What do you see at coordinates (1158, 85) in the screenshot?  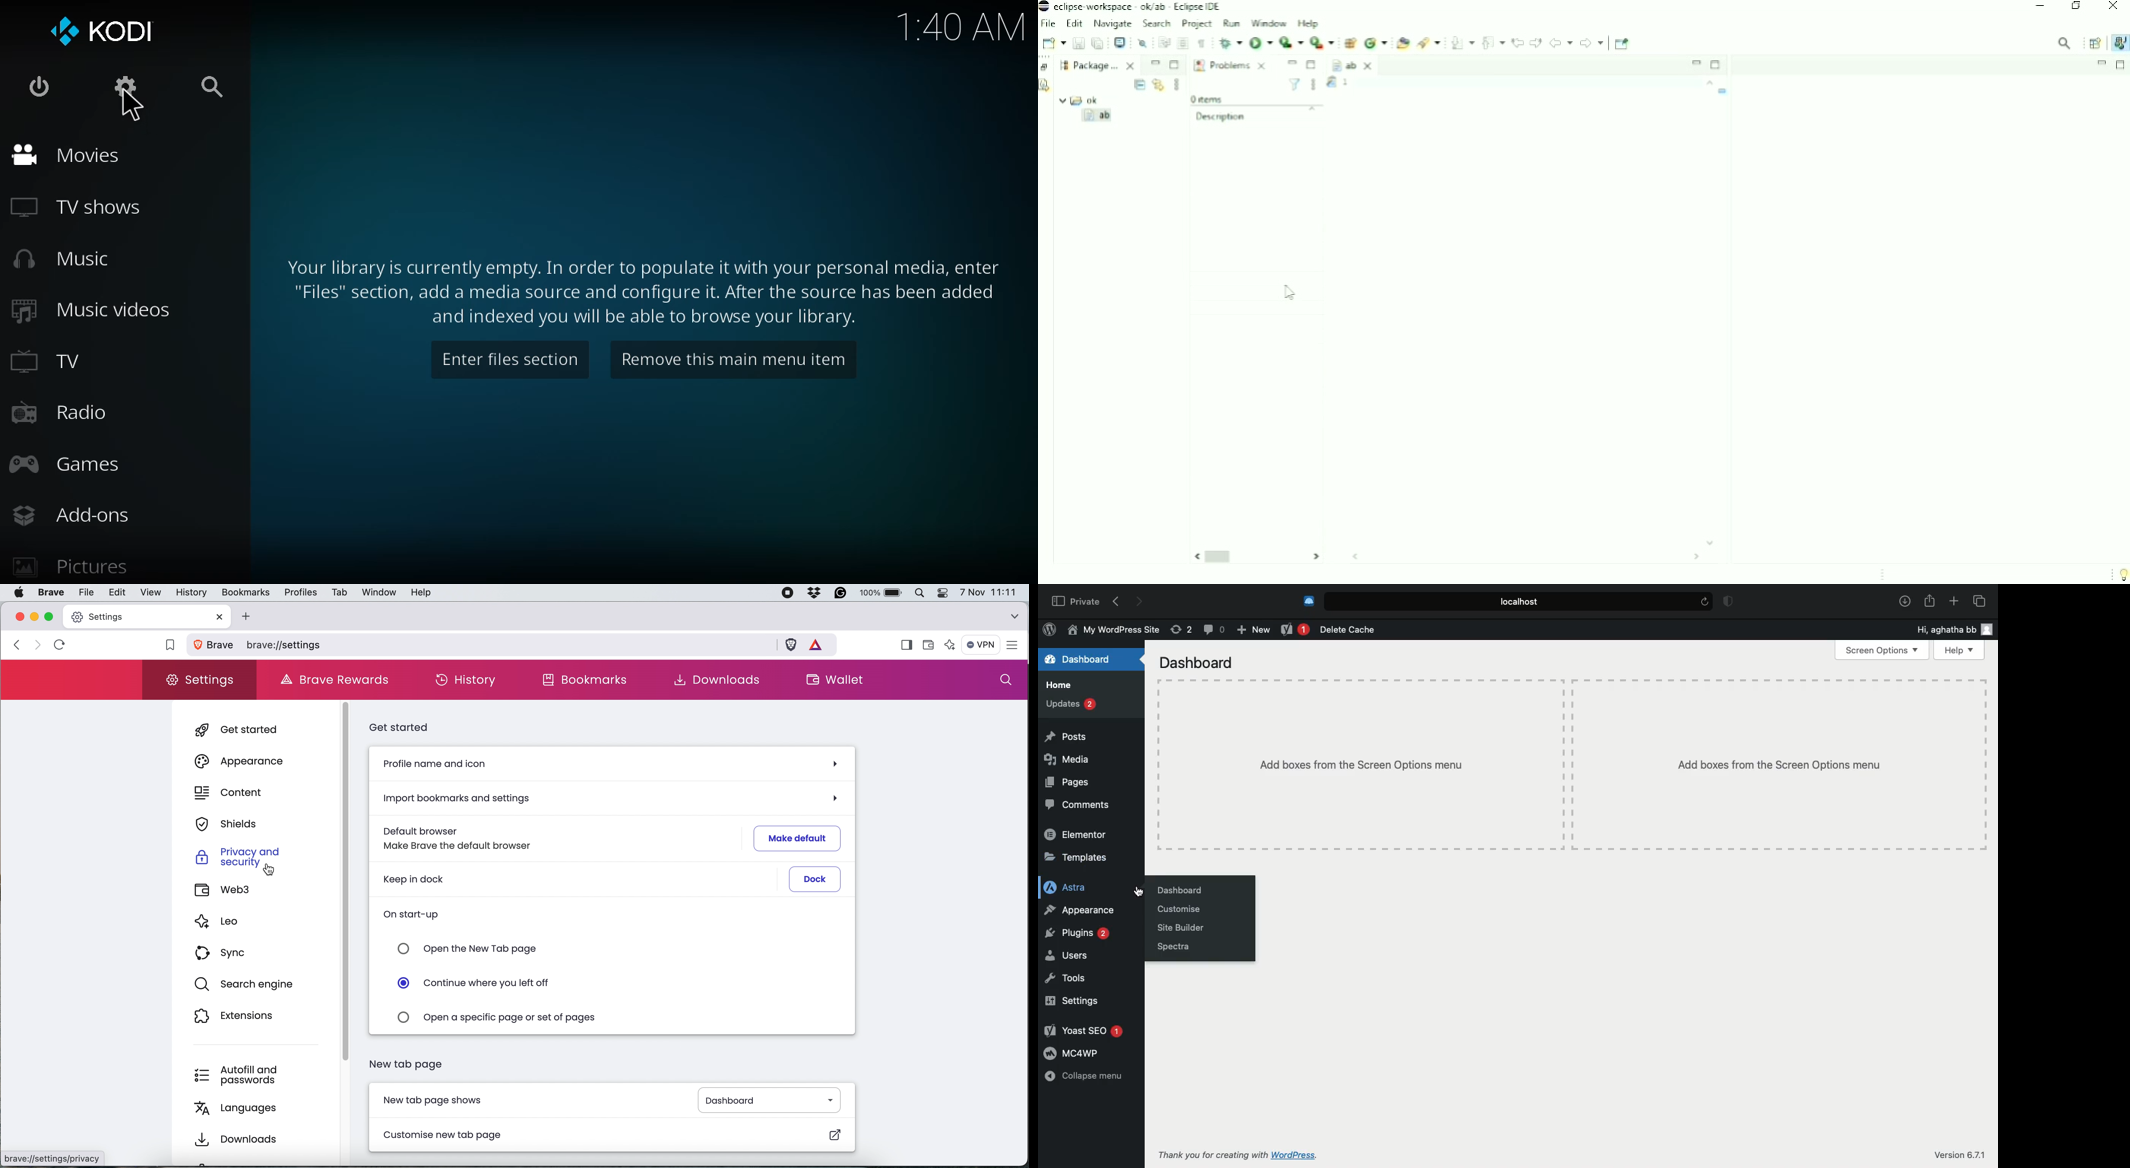 I see `Link with Editor` at bounding box center [1158, 85].